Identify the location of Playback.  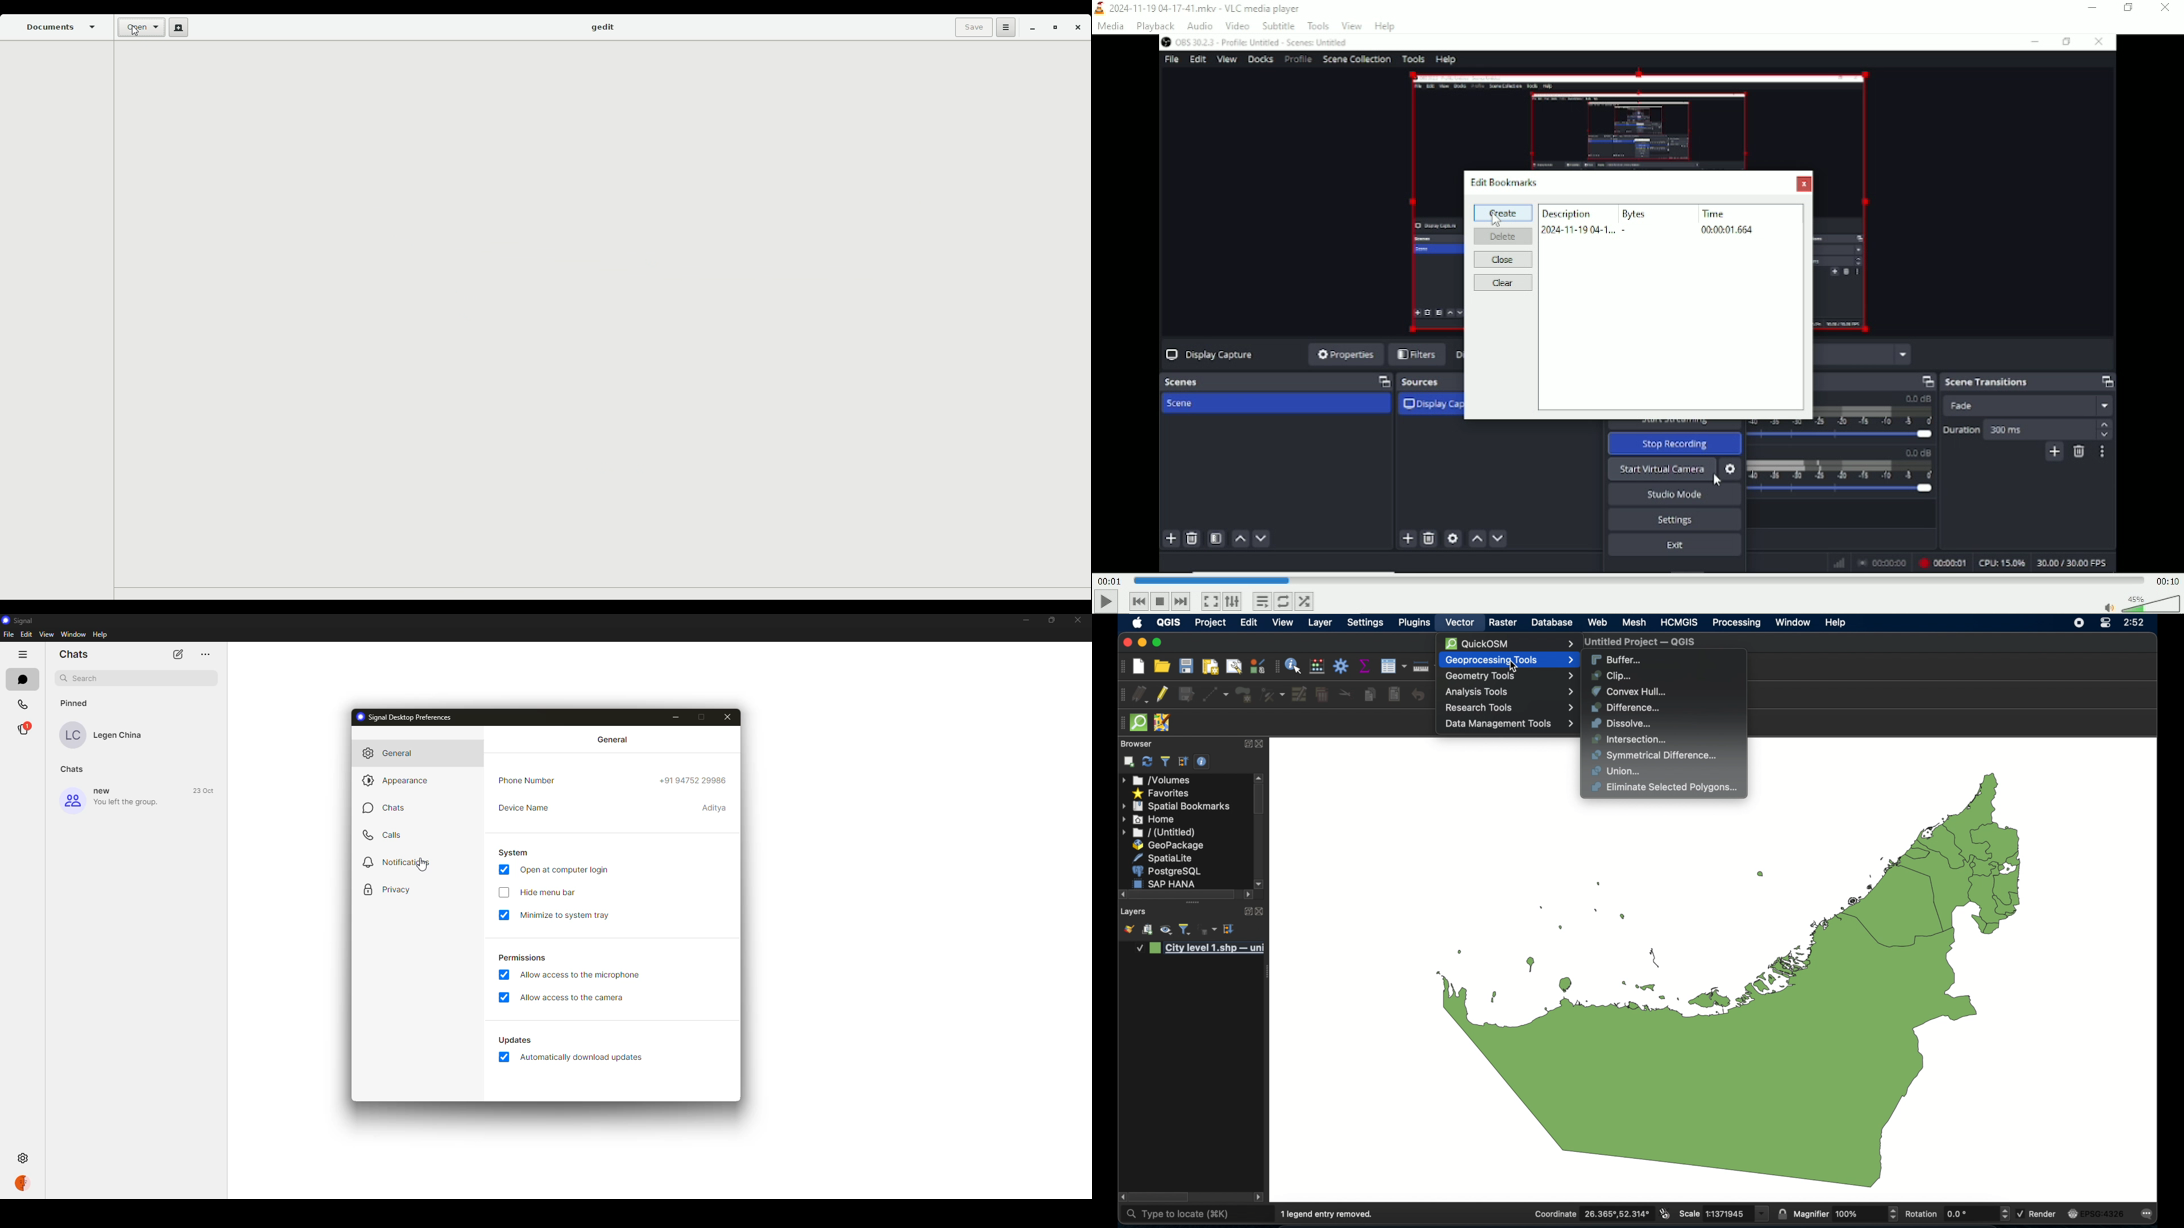
(1156, 26).